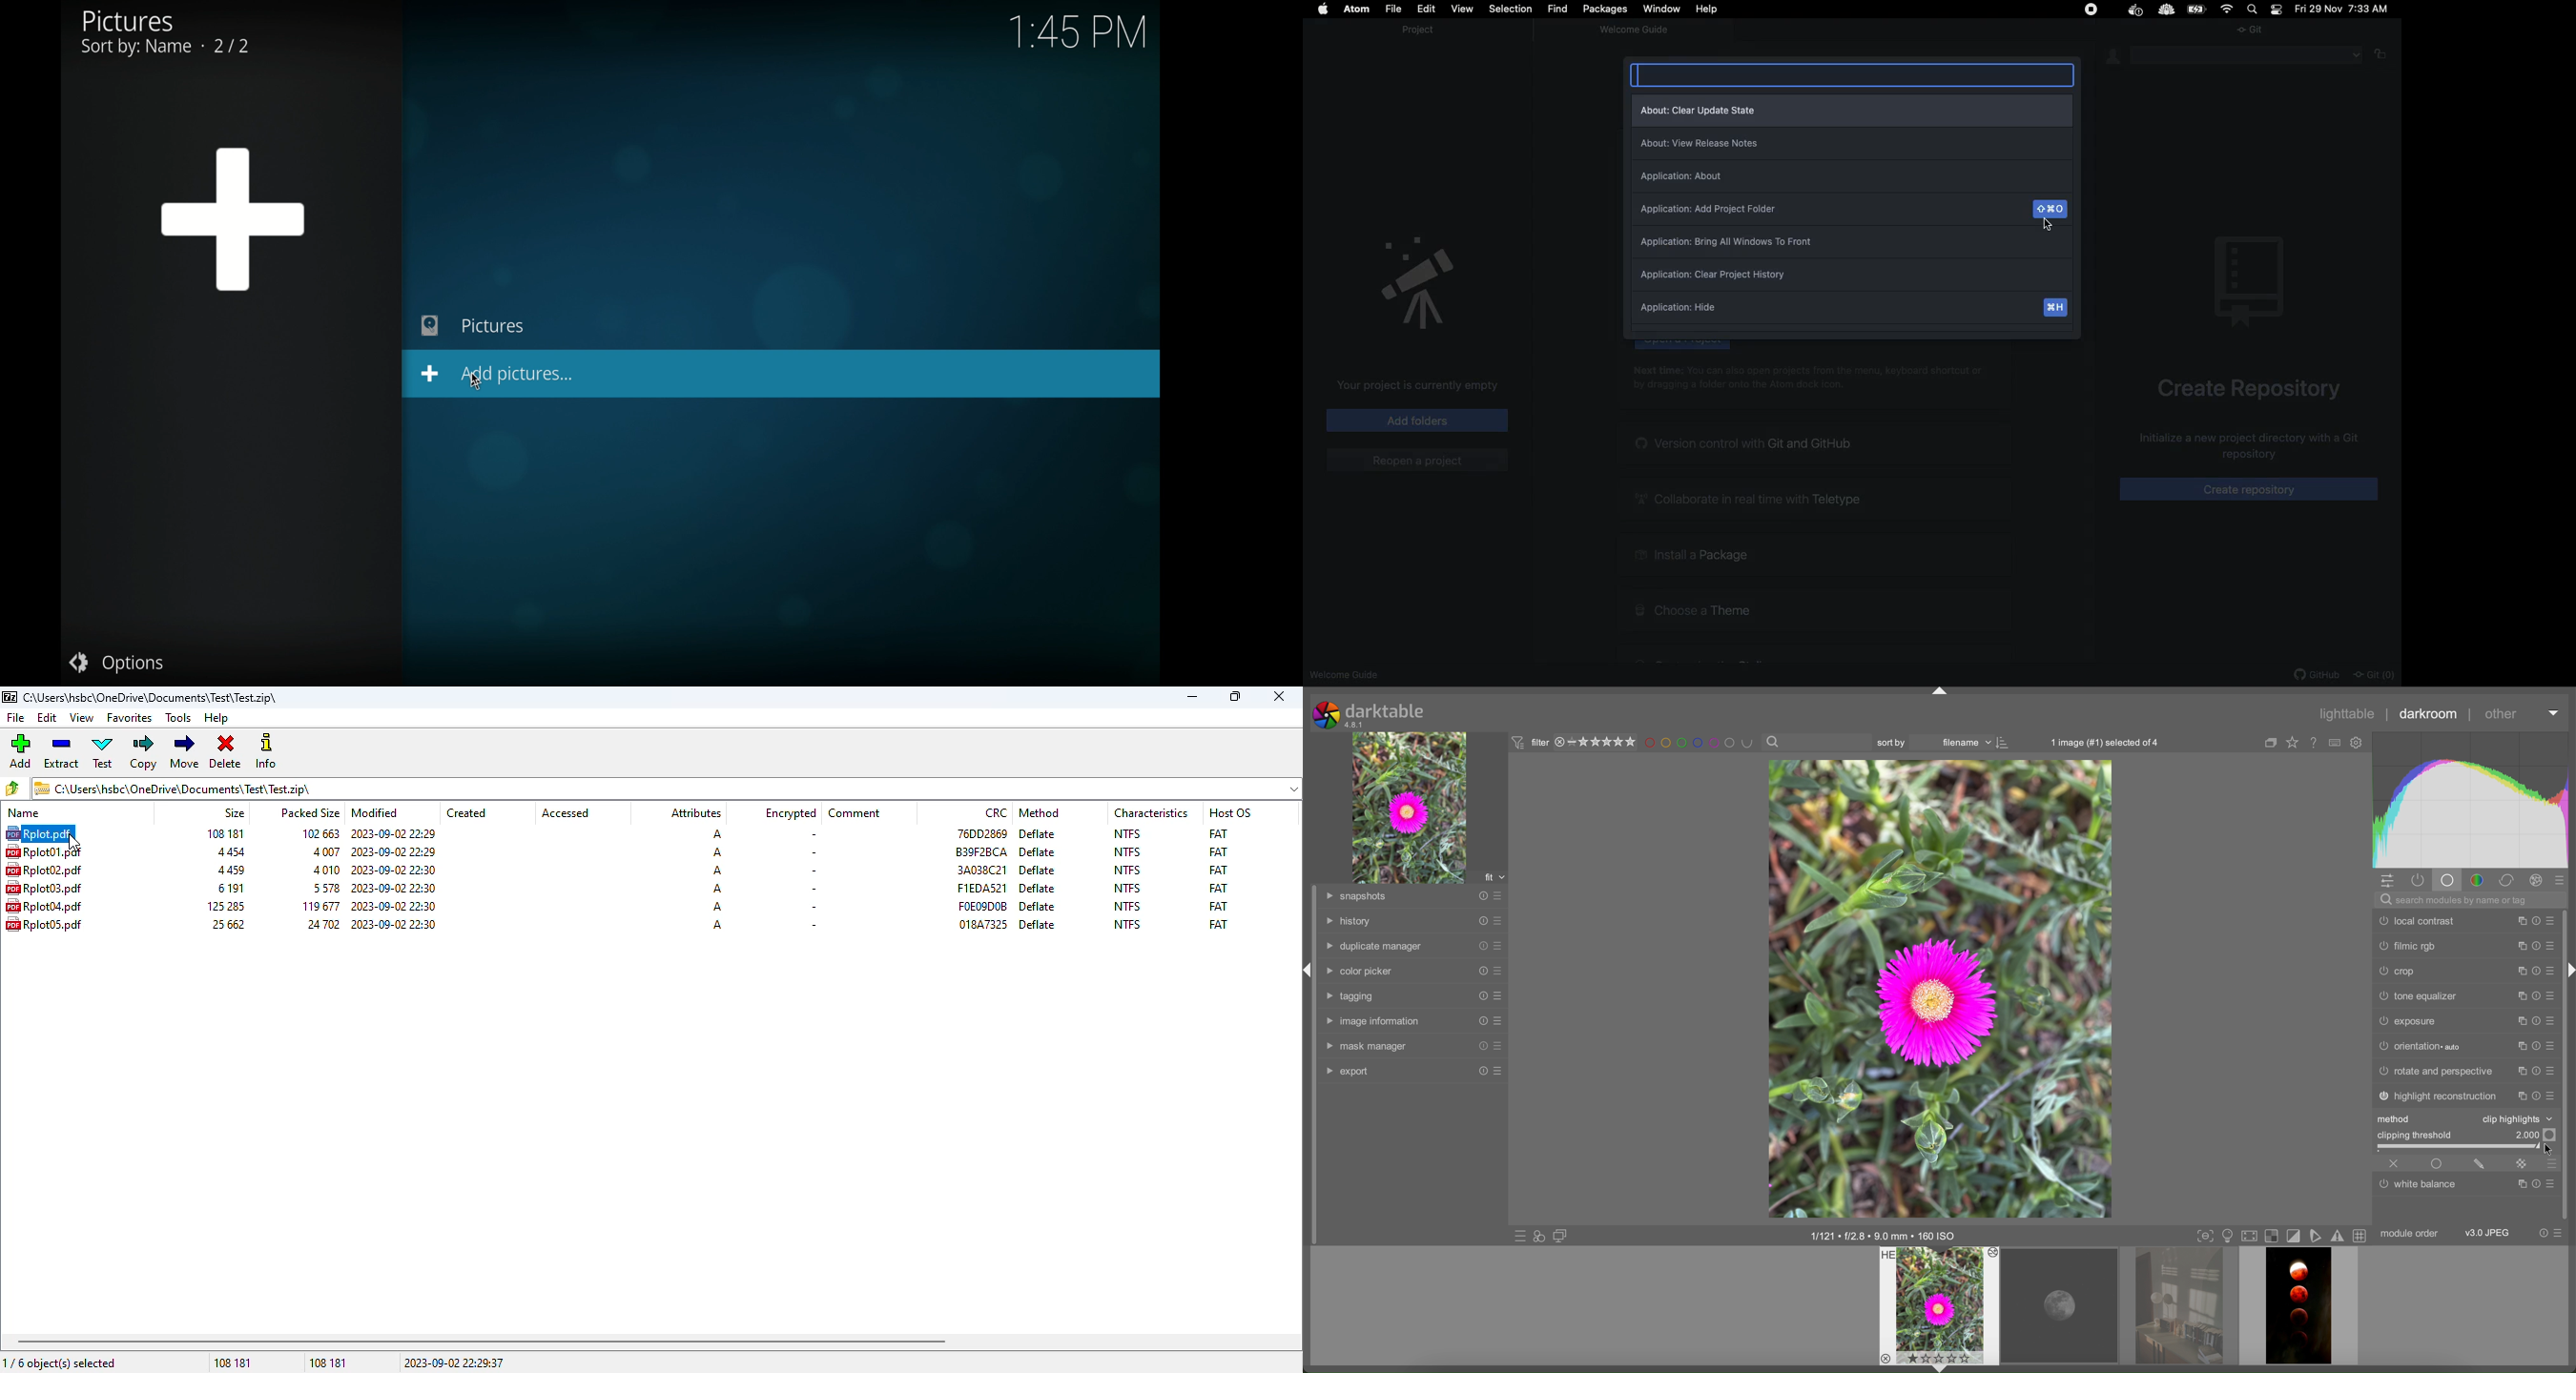  Describe the element at coordinates (1519, 1236) in the screenshot. I see `quick access to presets` at that location.